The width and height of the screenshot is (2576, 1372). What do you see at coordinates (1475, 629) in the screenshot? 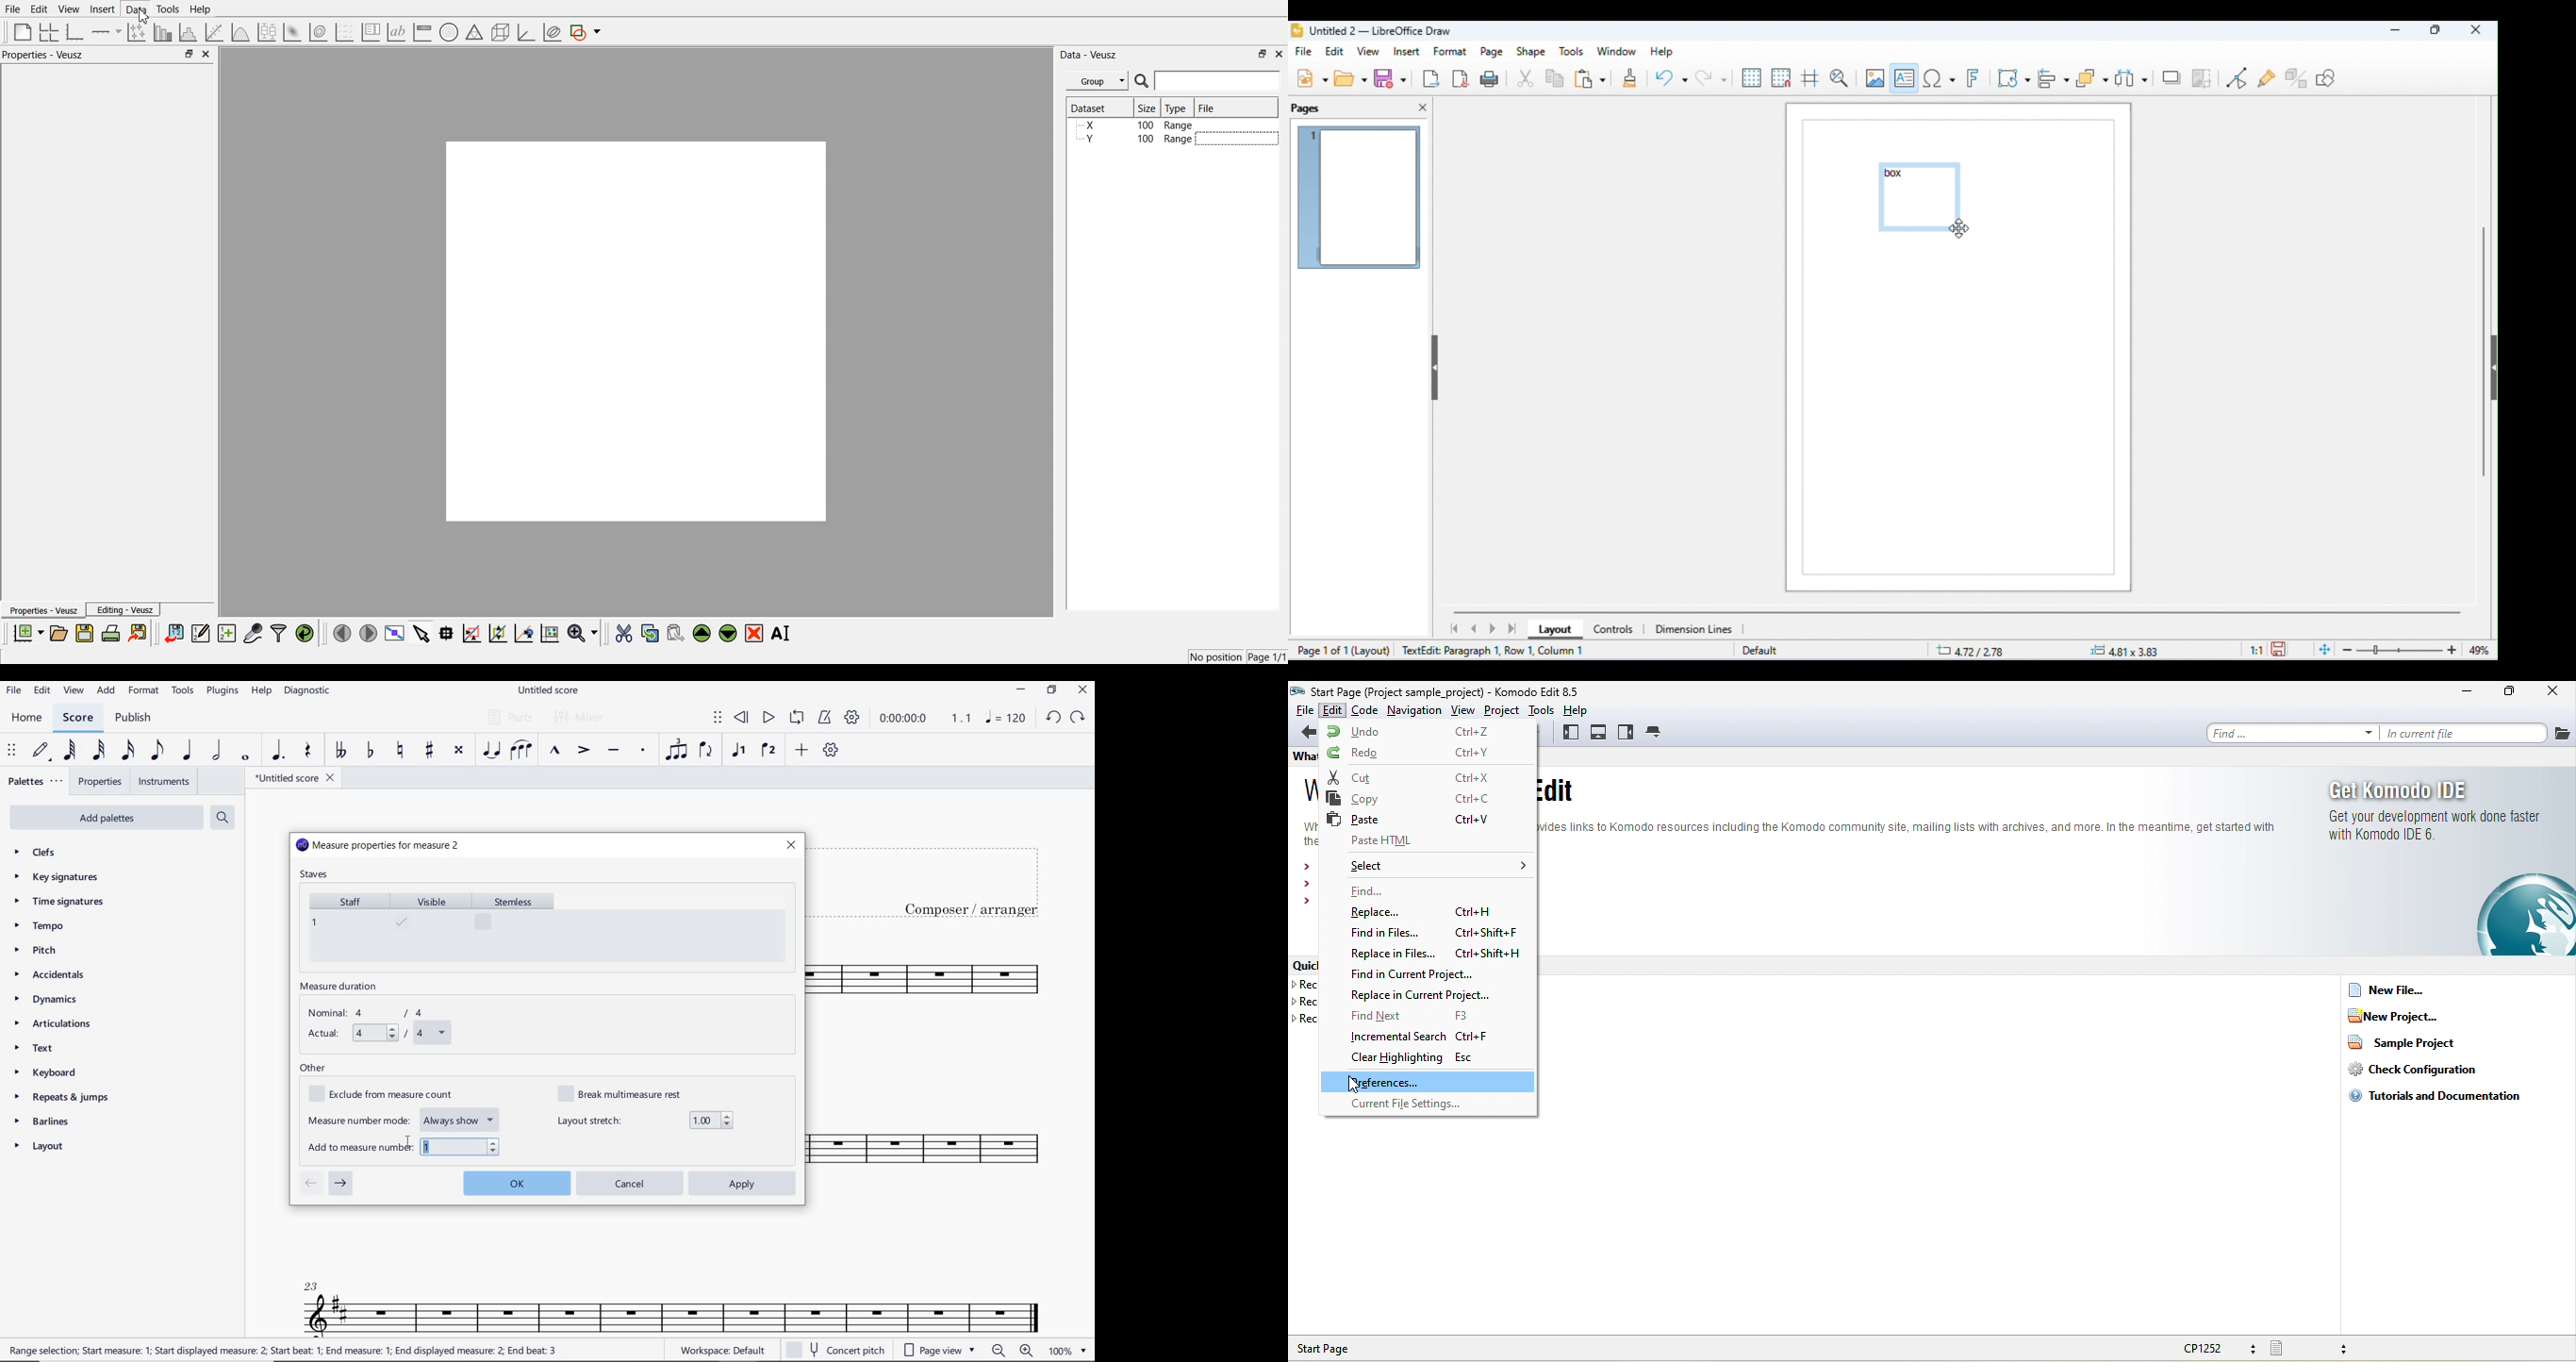
I see `previous page` at bounding box center [1475, 629].